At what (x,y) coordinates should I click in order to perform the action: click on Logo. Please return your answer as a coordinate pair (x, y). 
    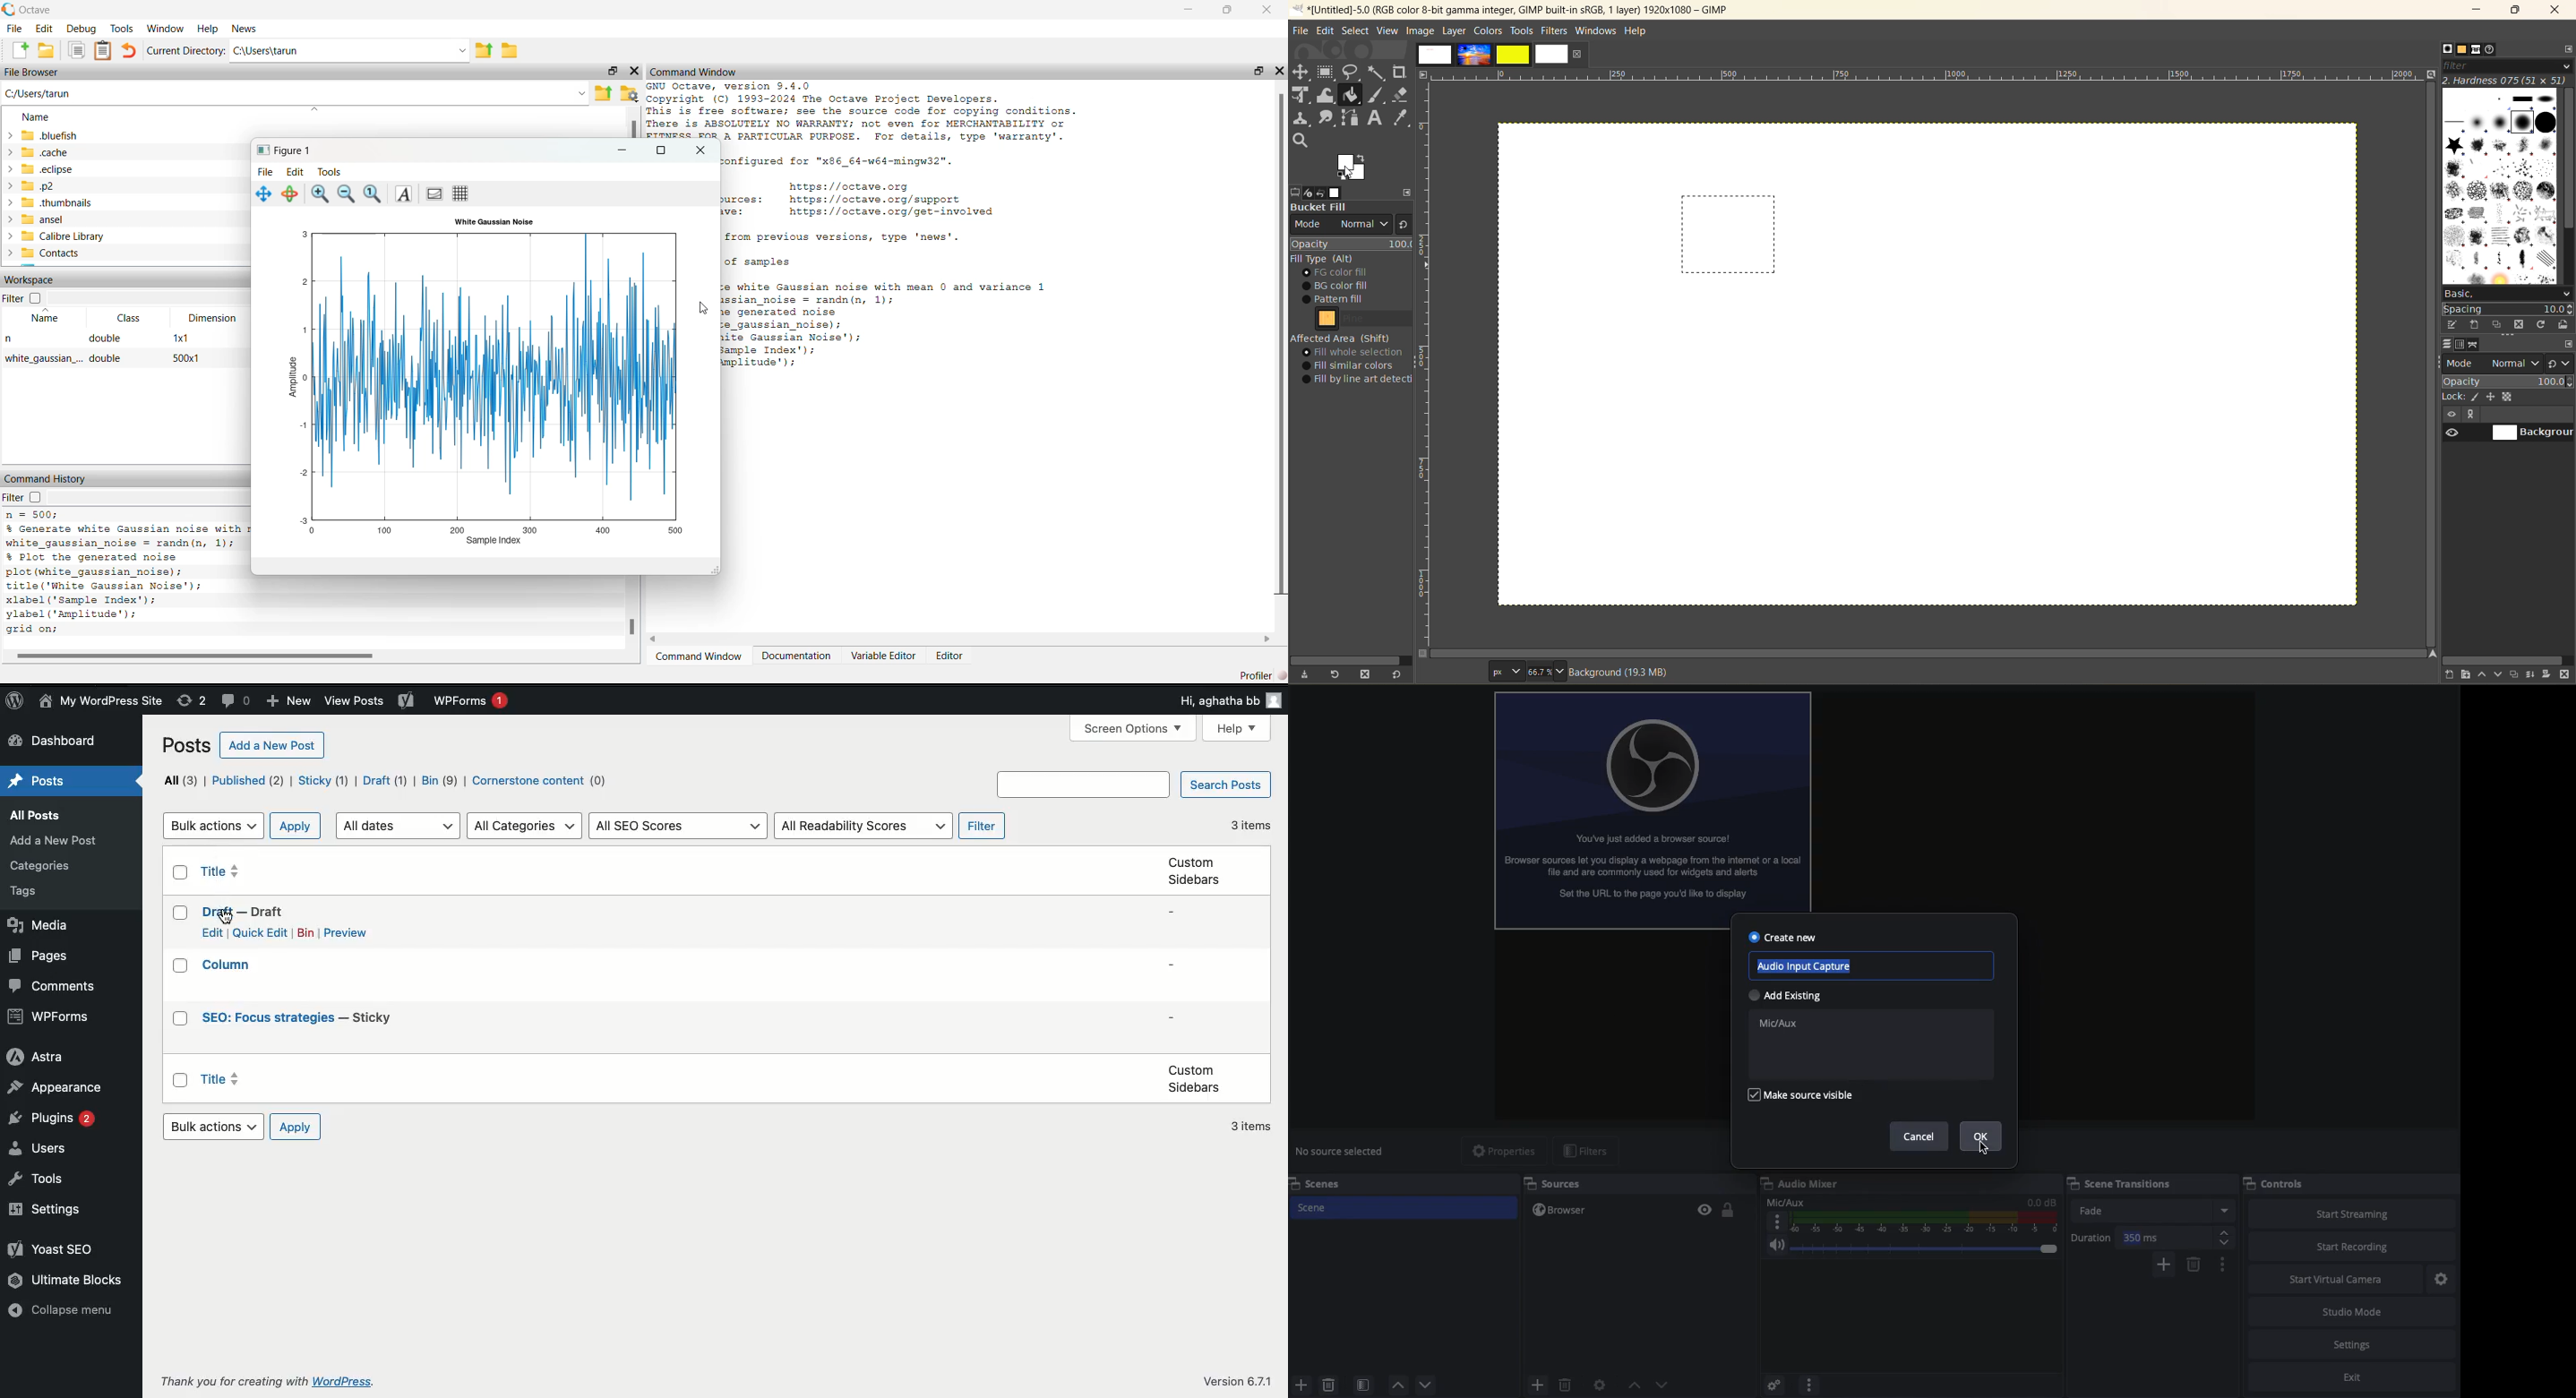
    Looking at the image, I should click on (17, 700).